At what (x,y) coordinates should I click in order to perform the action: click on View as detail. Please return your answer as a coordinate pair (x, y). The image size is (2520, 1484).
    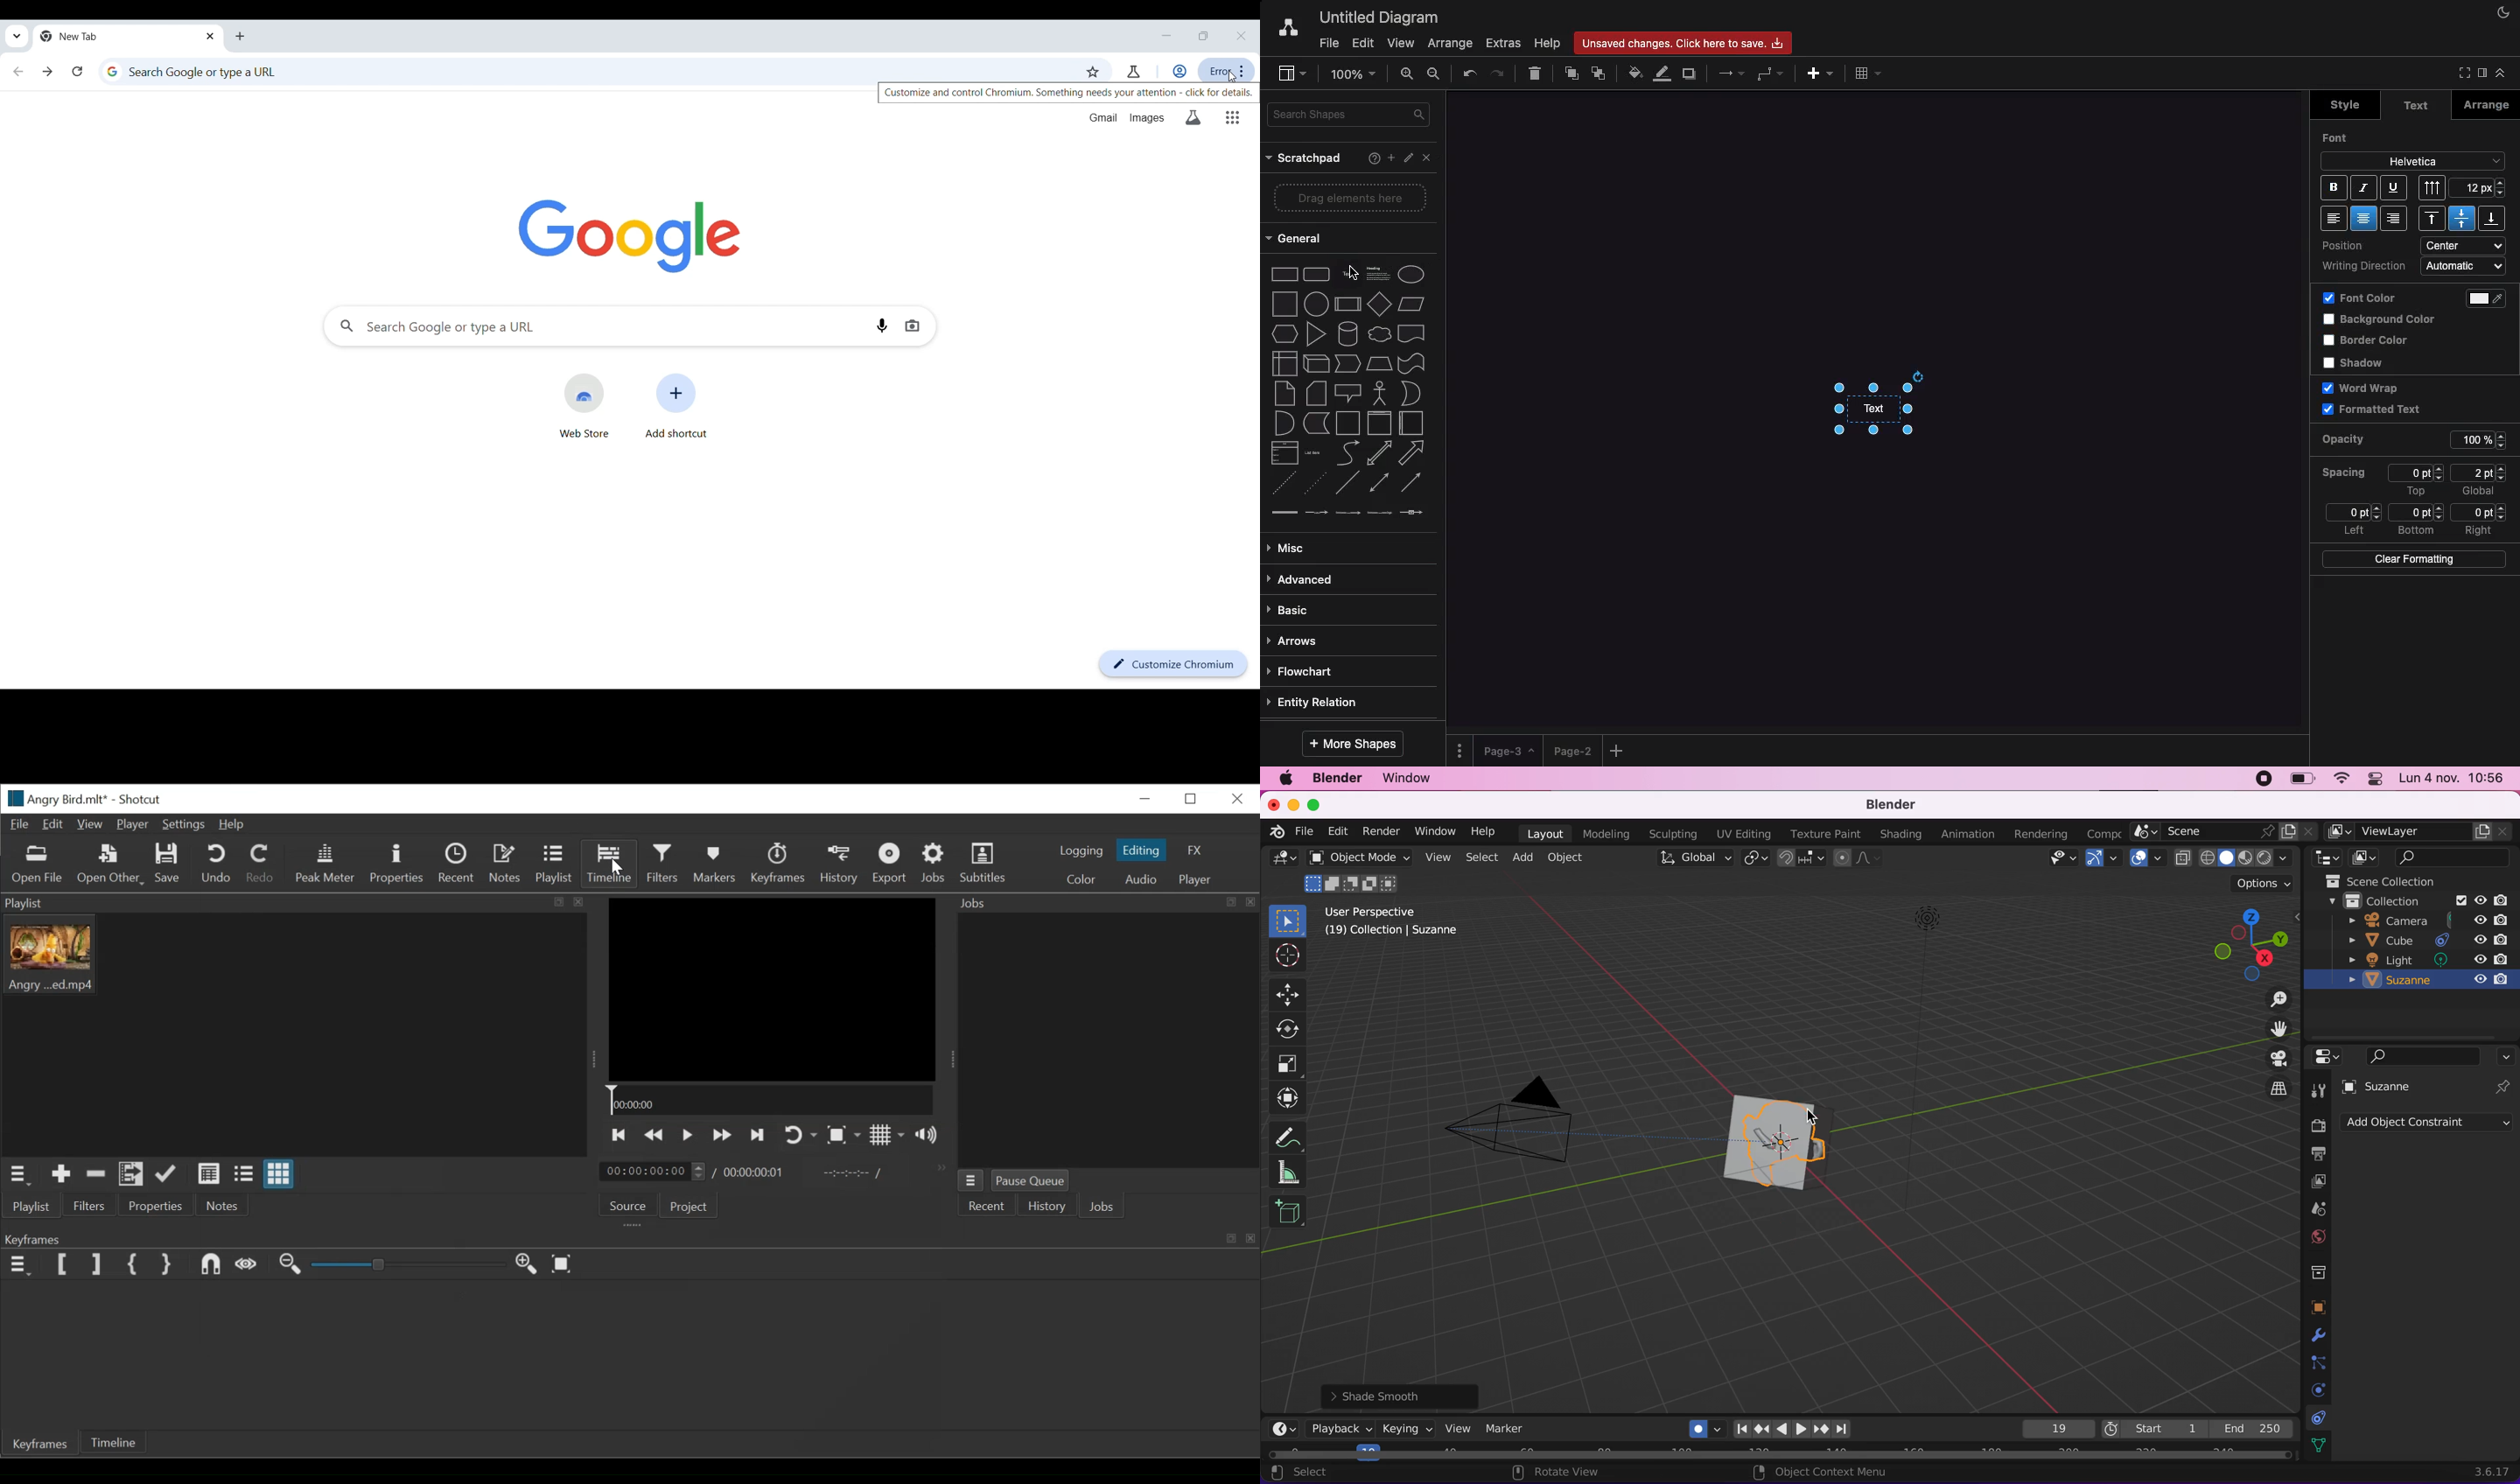
    Looking at the image, I should click on (208, 1174).